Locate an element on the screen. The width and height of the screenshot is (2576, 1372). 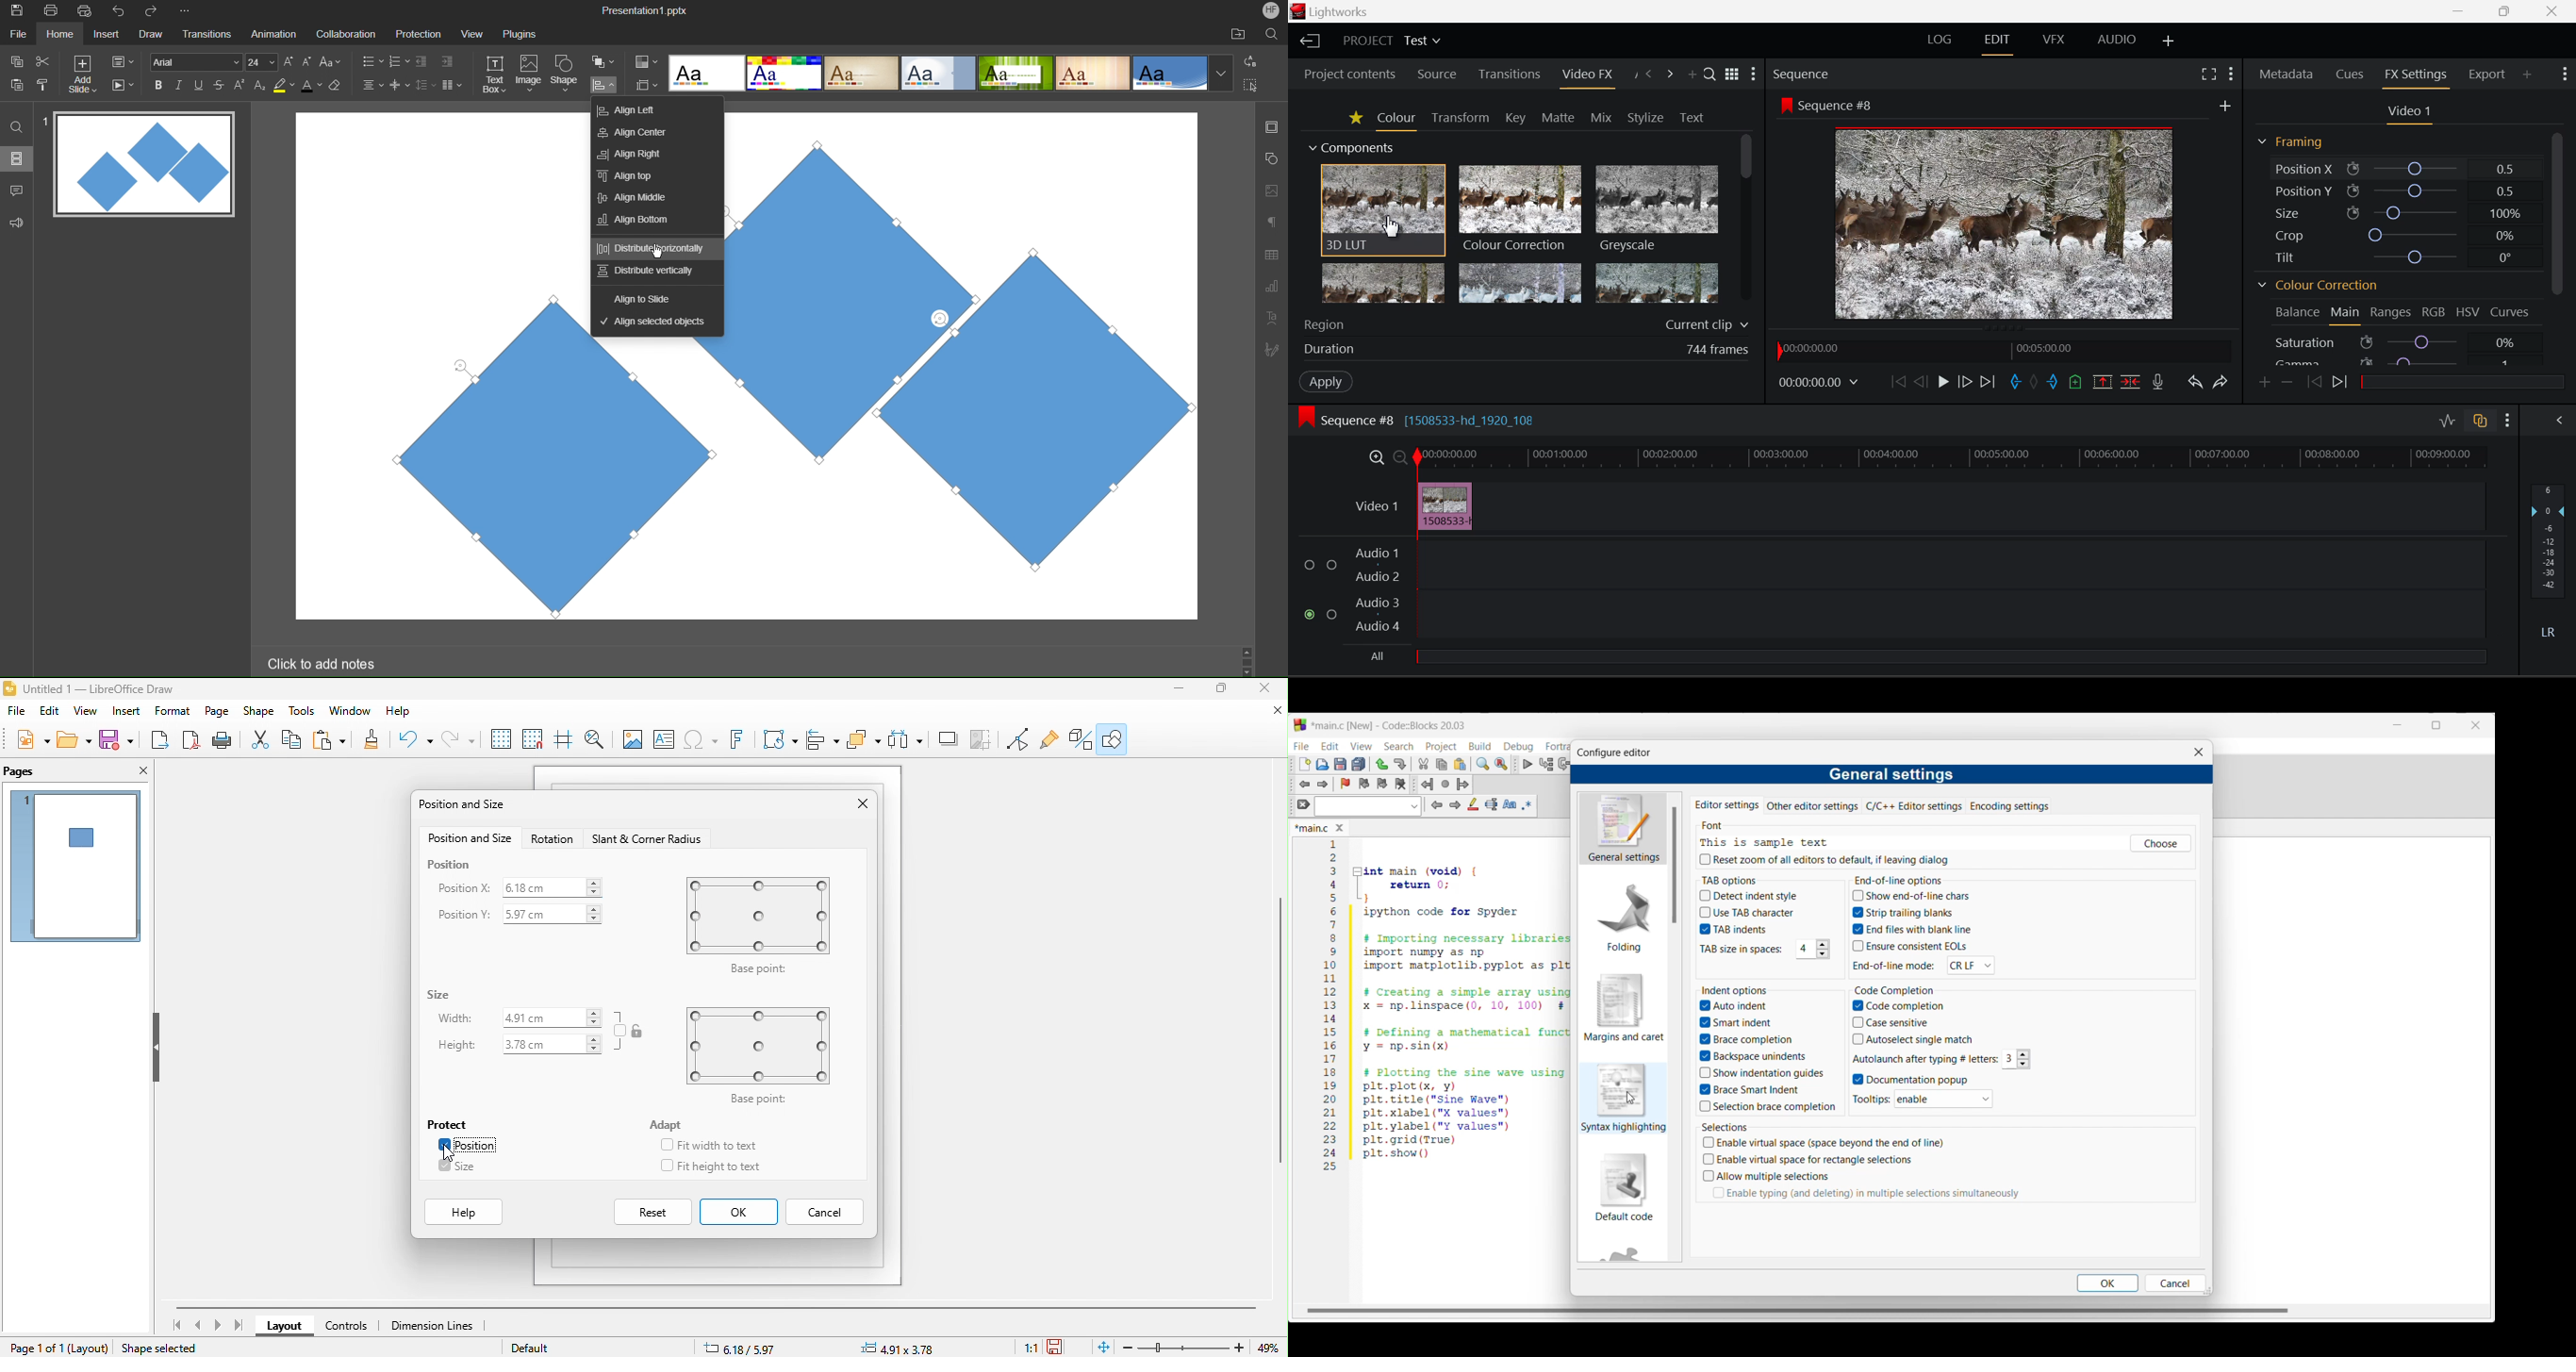
Increase Indent is located at coordinates (447, 60).